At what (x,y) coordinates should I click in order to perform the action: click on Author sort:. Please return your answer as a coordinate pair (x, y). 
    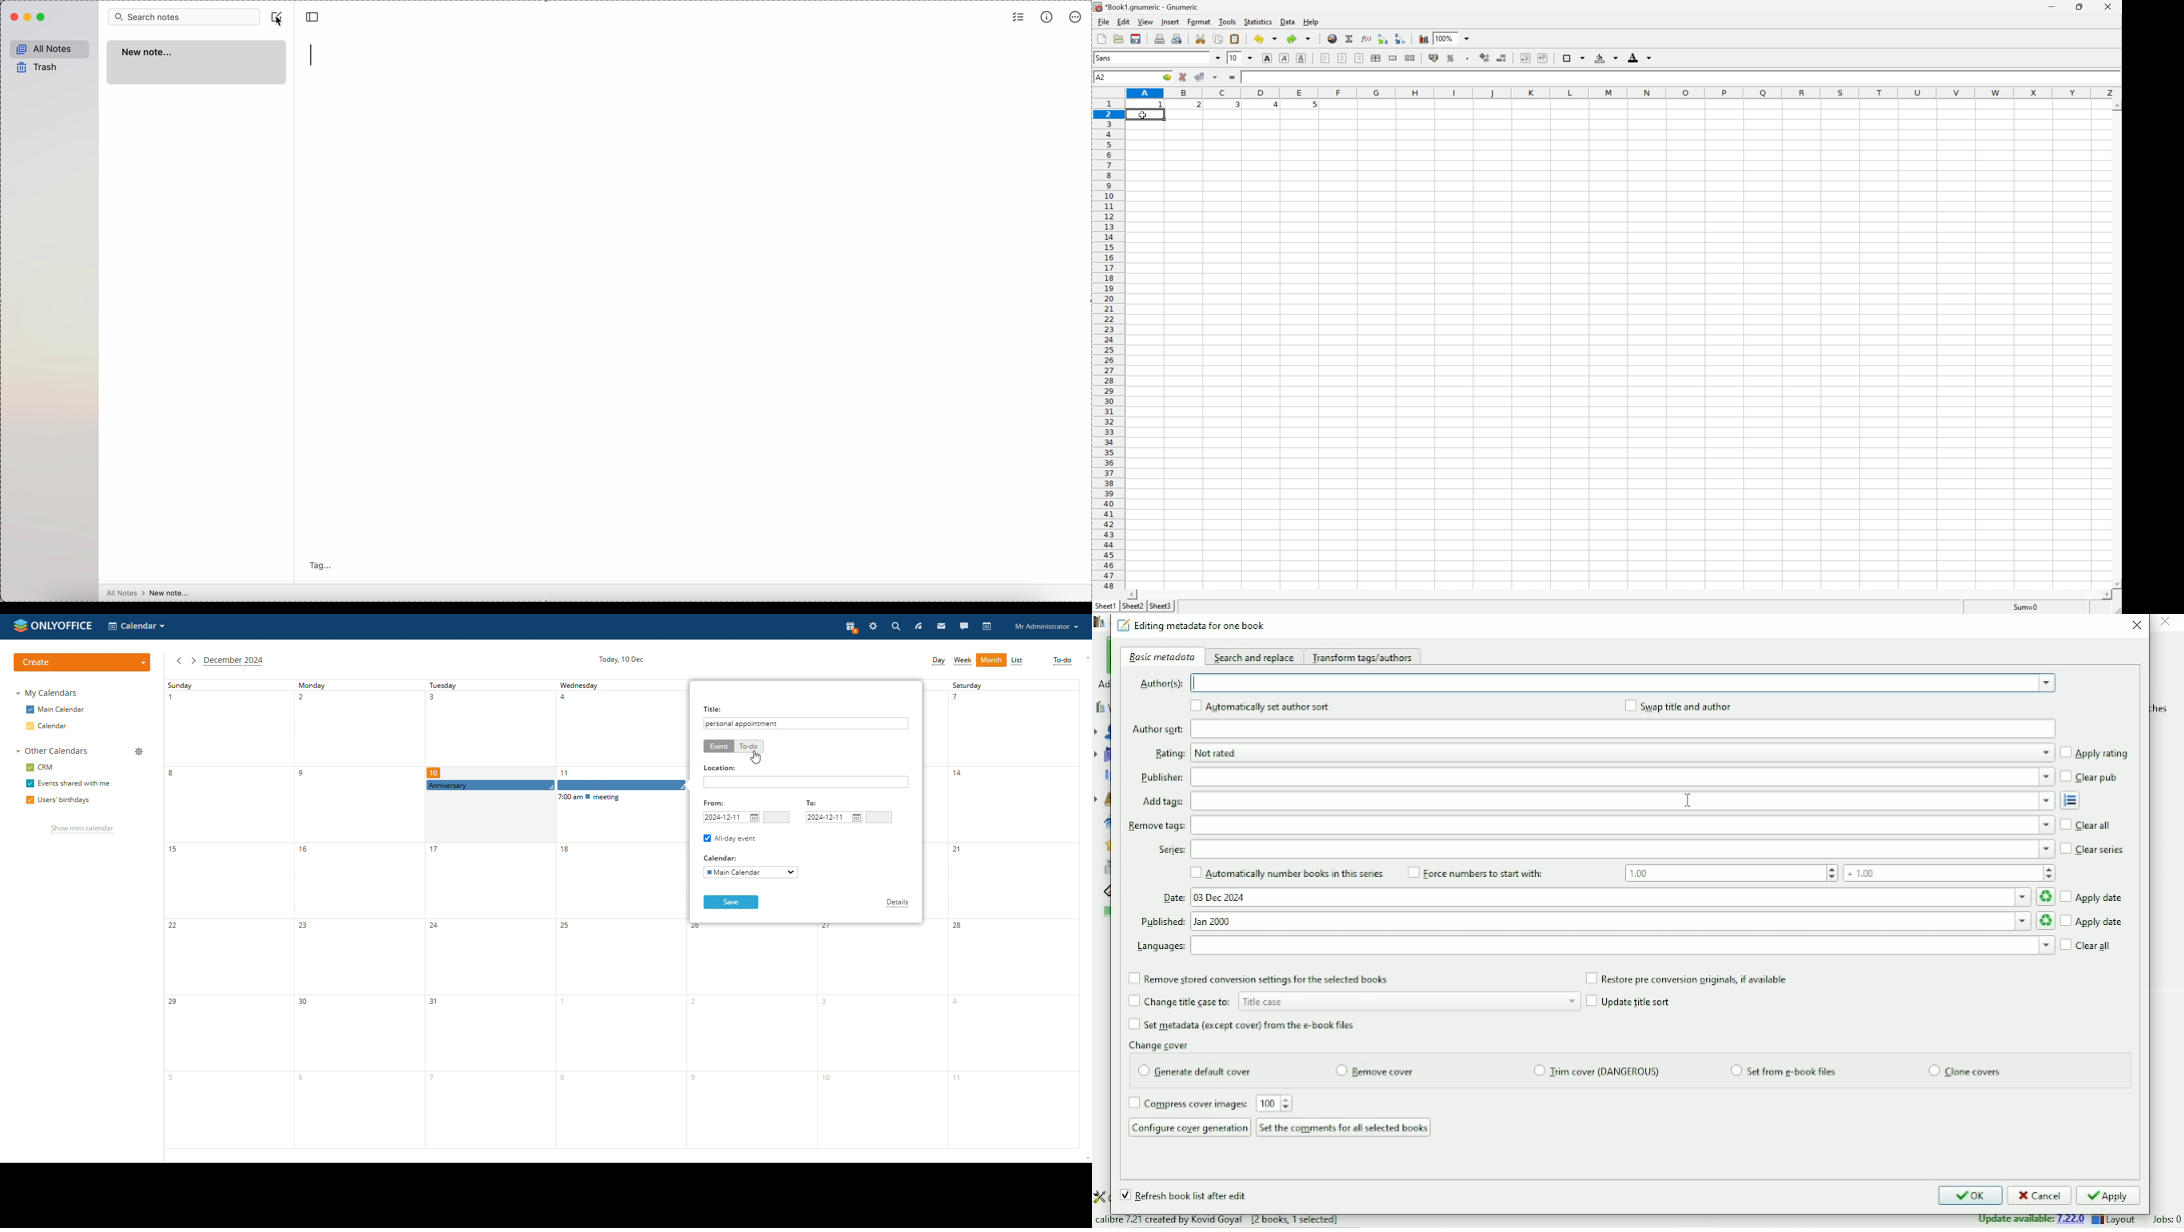
    Looking at the image, I should click on (1157, 729).